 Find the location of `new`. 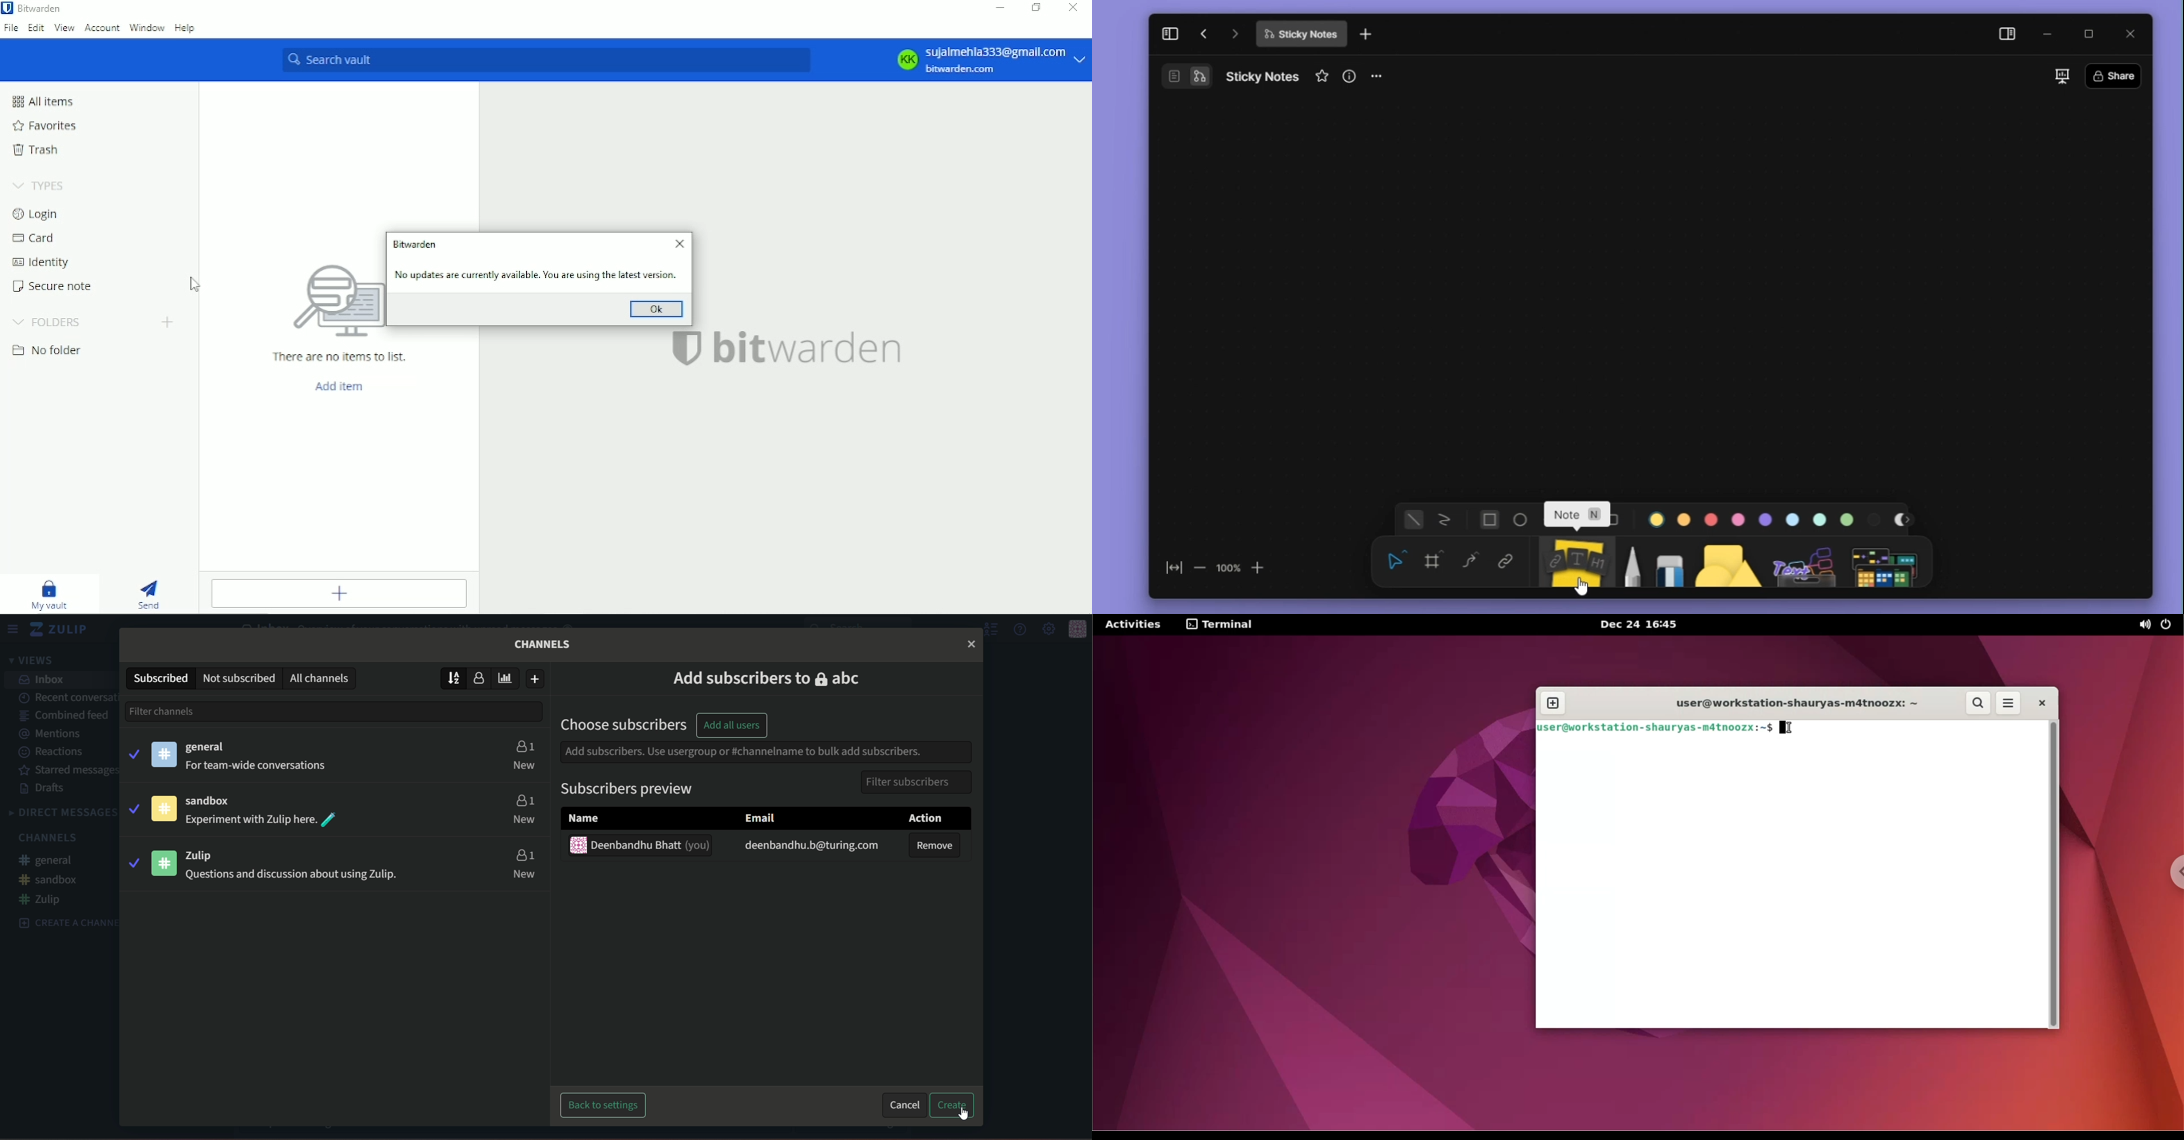

new is located at coordinates (524, 765).